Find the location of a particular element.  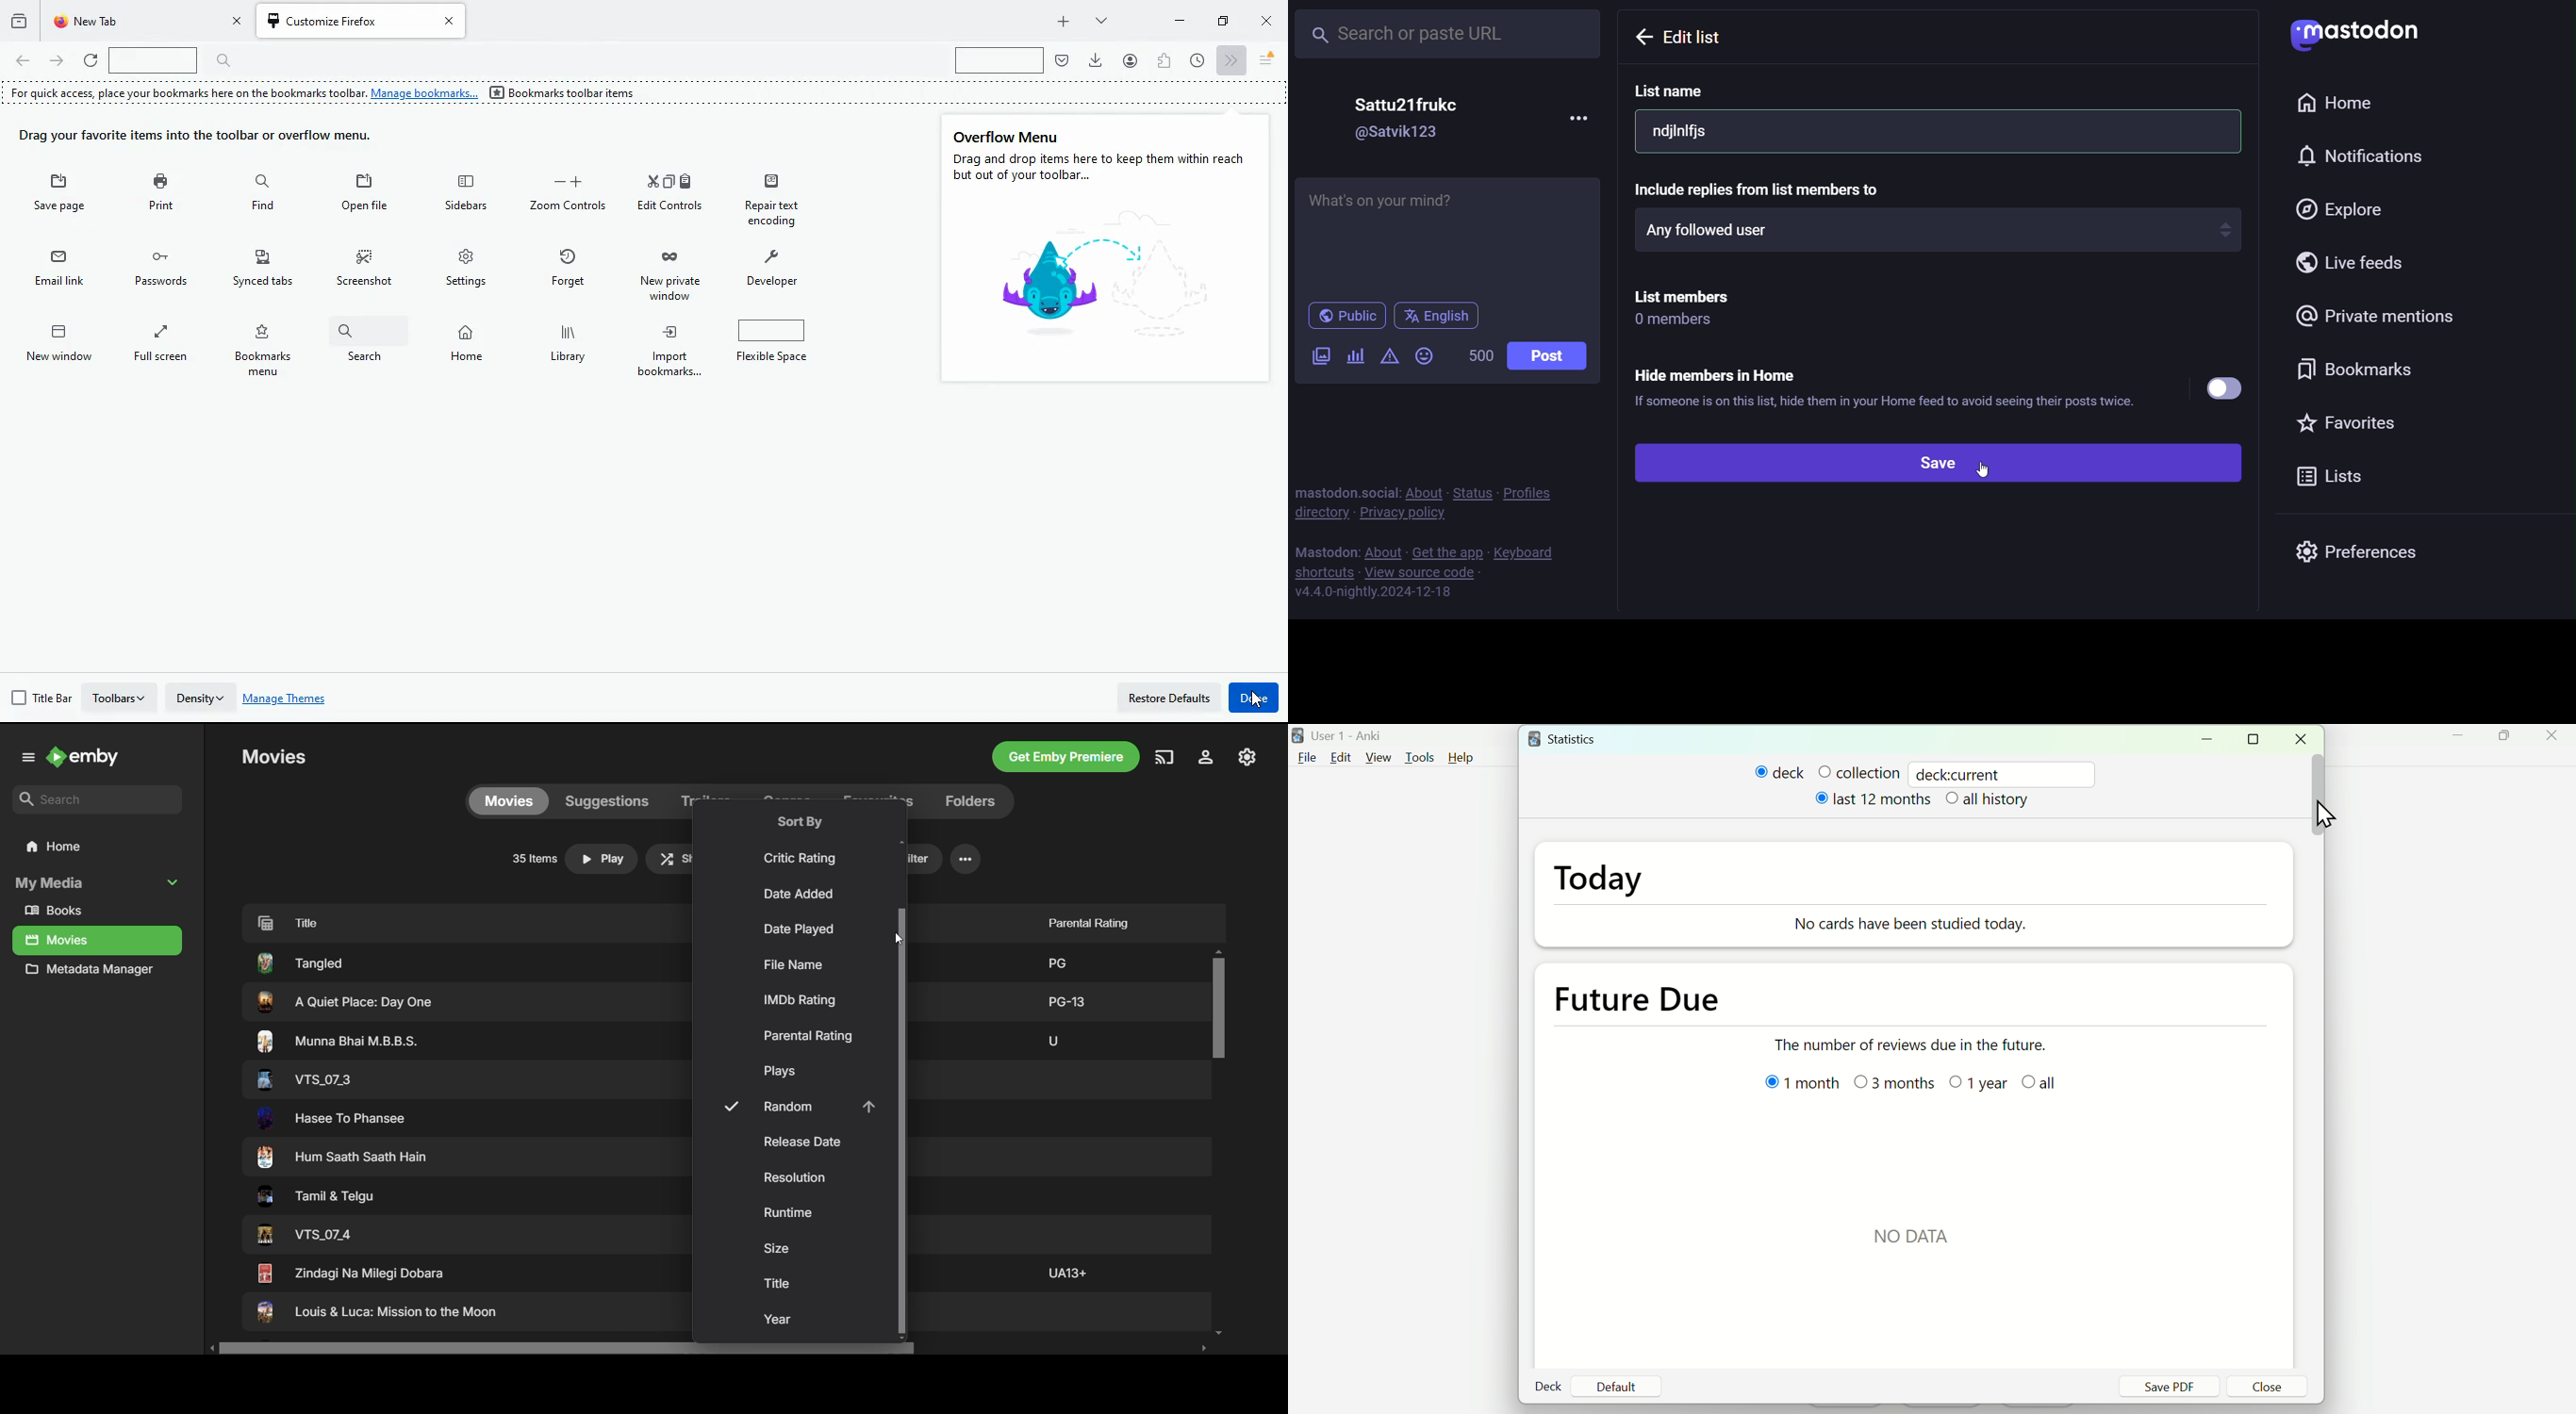

repair text encoding is located at coordinates (61, 274).